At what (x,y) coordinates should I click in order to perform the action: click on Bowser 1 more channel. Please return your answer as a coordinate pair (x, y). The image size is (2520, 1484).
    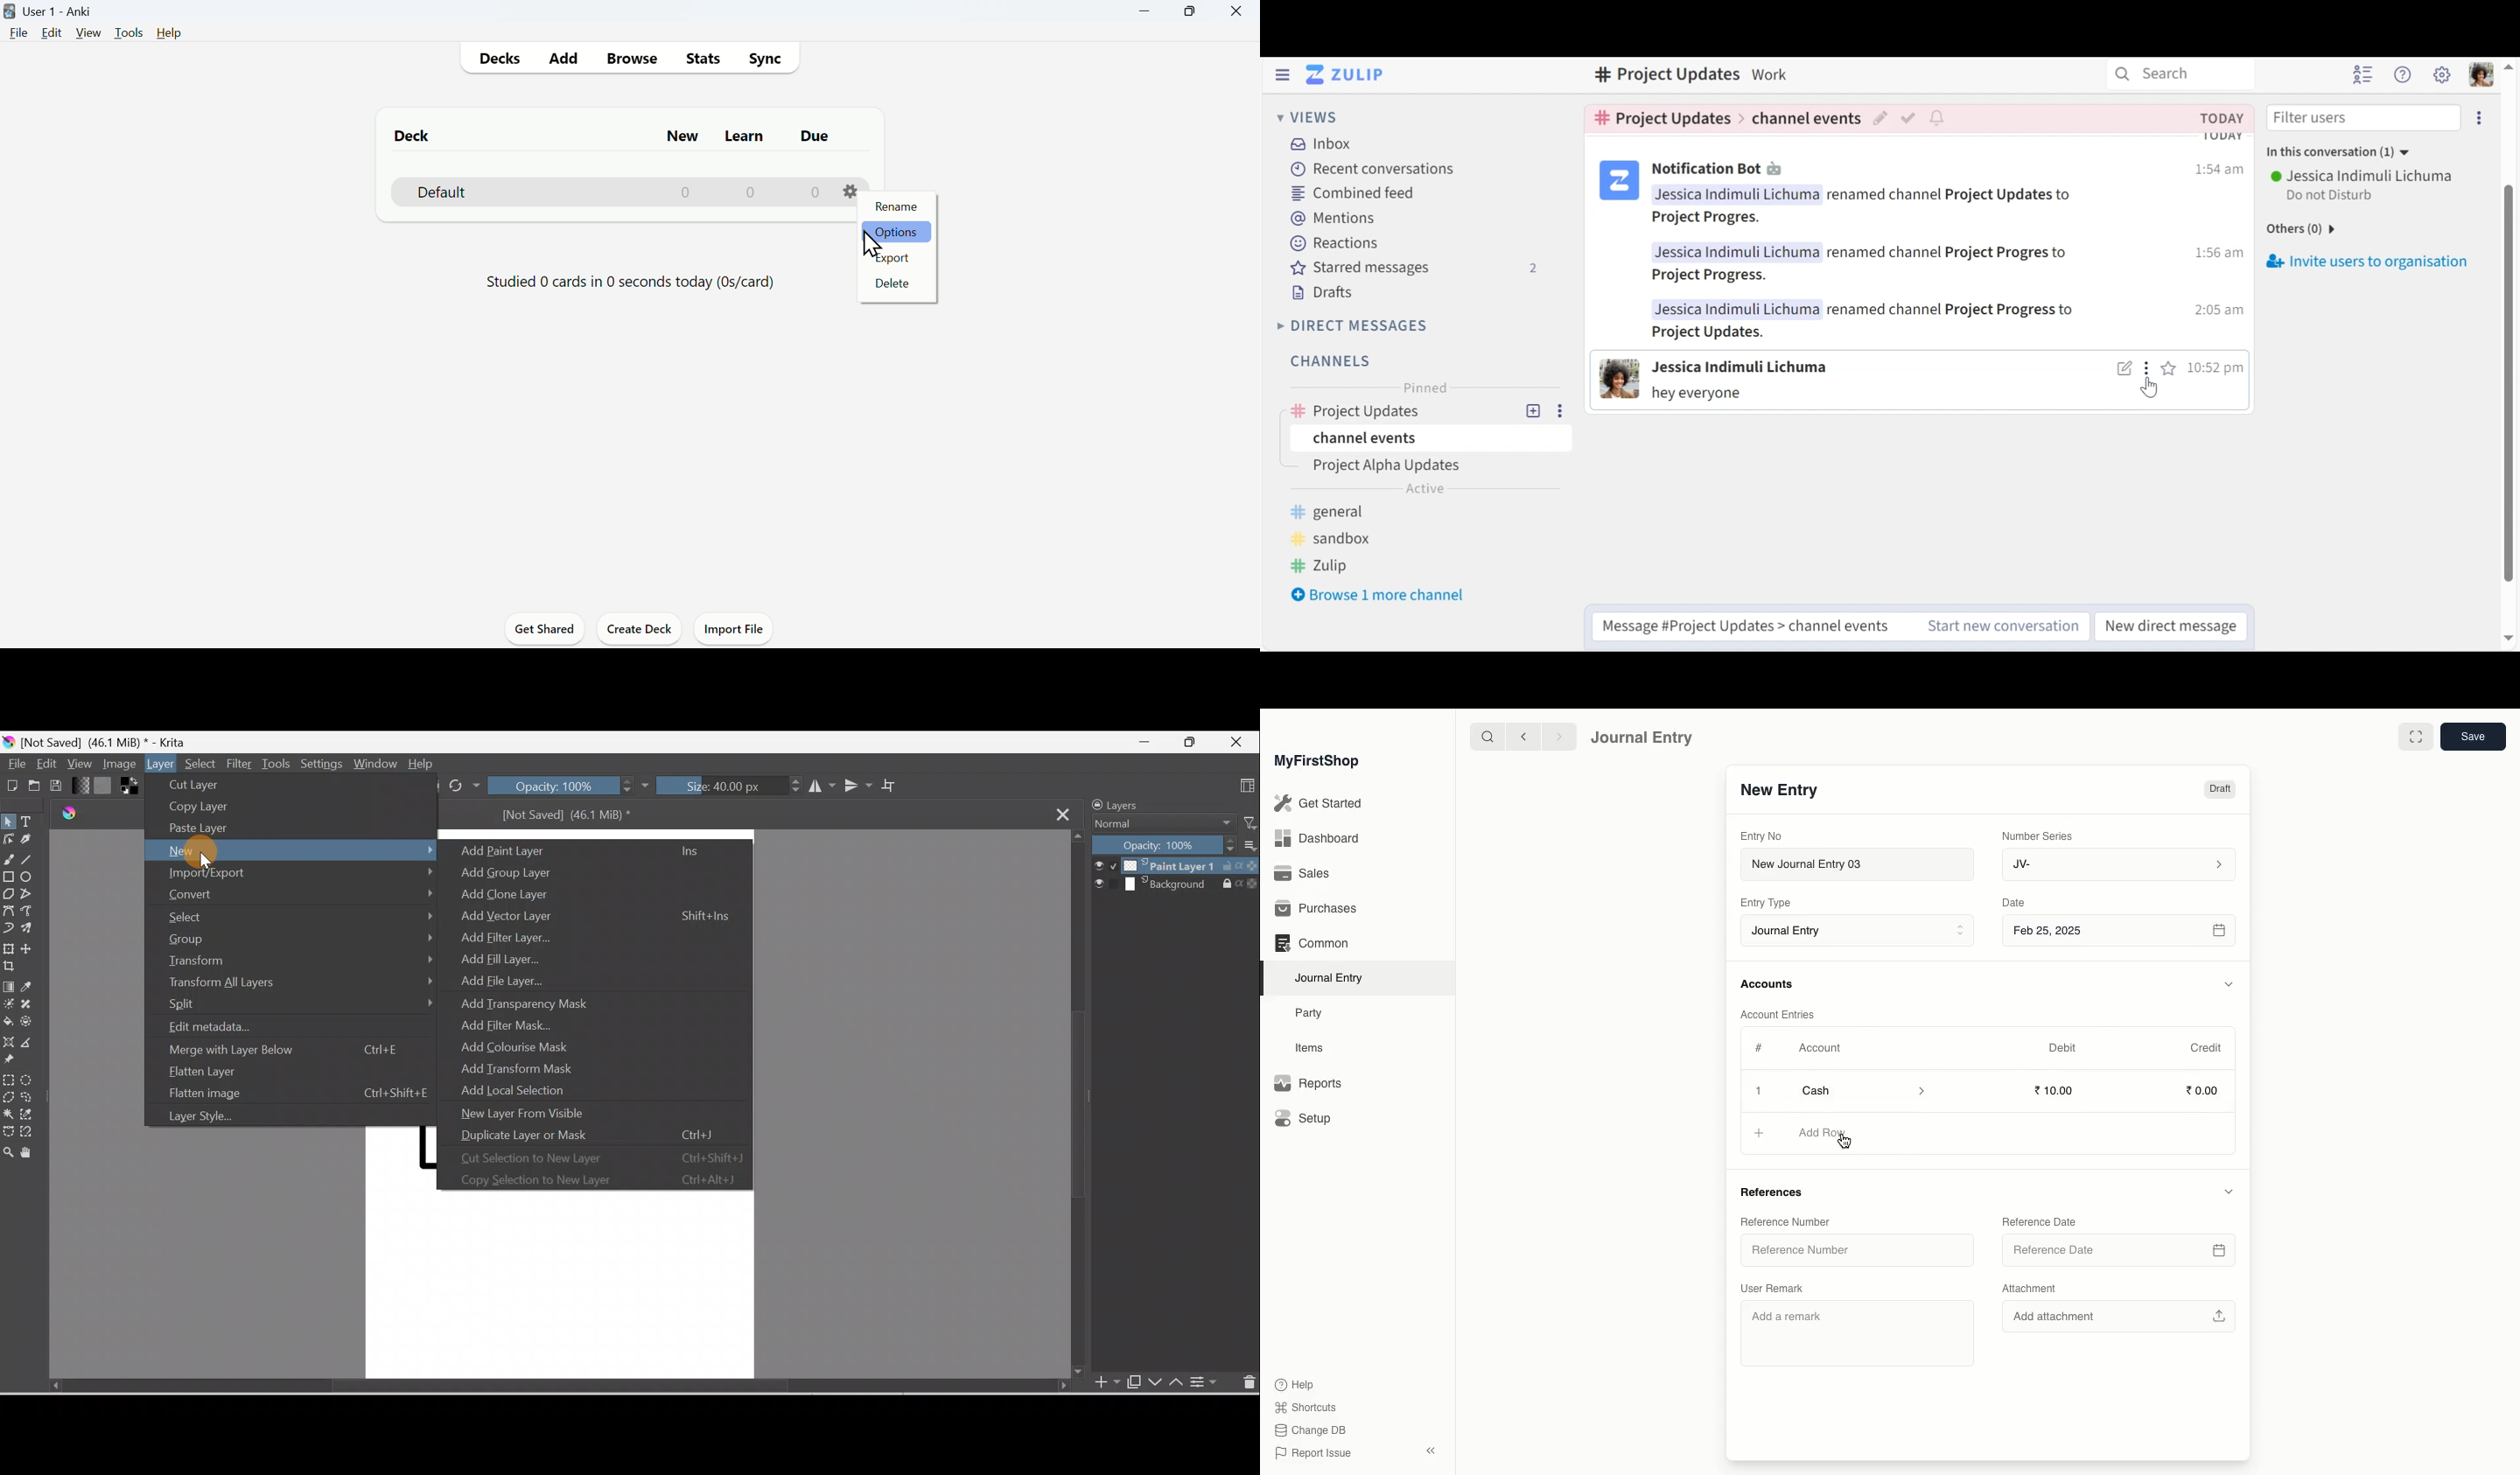
    Looking at the image, I should click on (1385, 596).